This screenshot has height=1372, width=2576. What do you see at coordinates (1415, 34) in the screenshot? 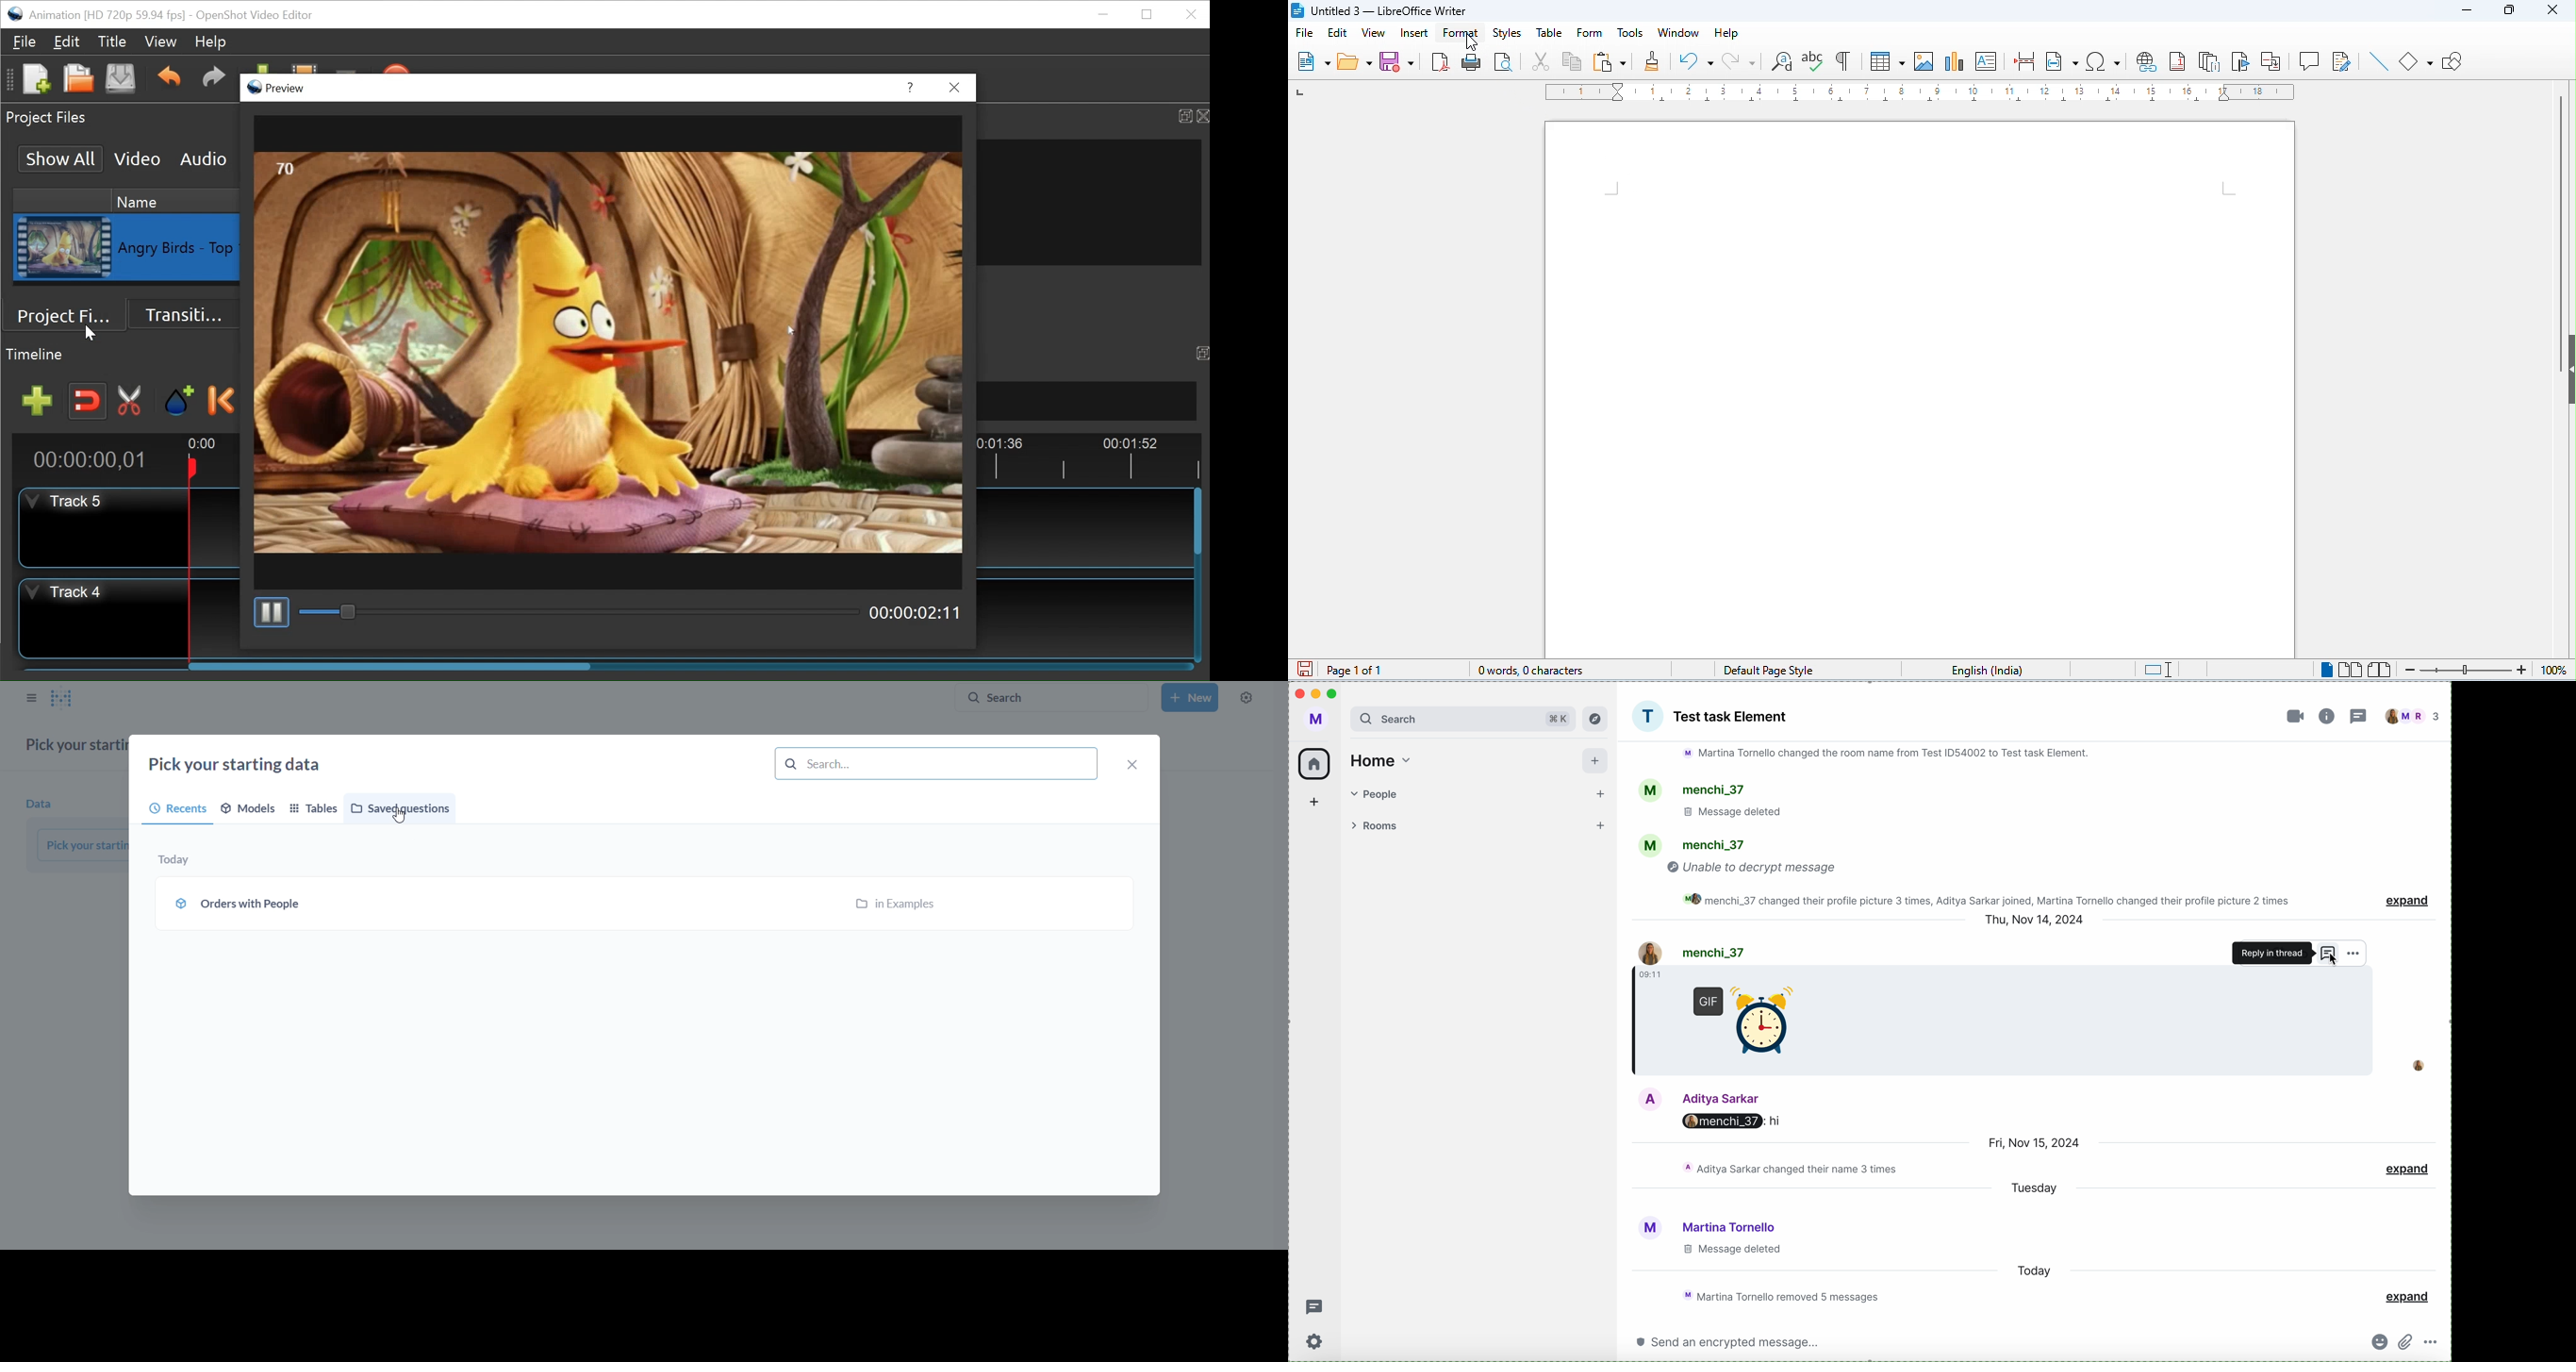
I see `insert` at bounding box center [1415, 34].